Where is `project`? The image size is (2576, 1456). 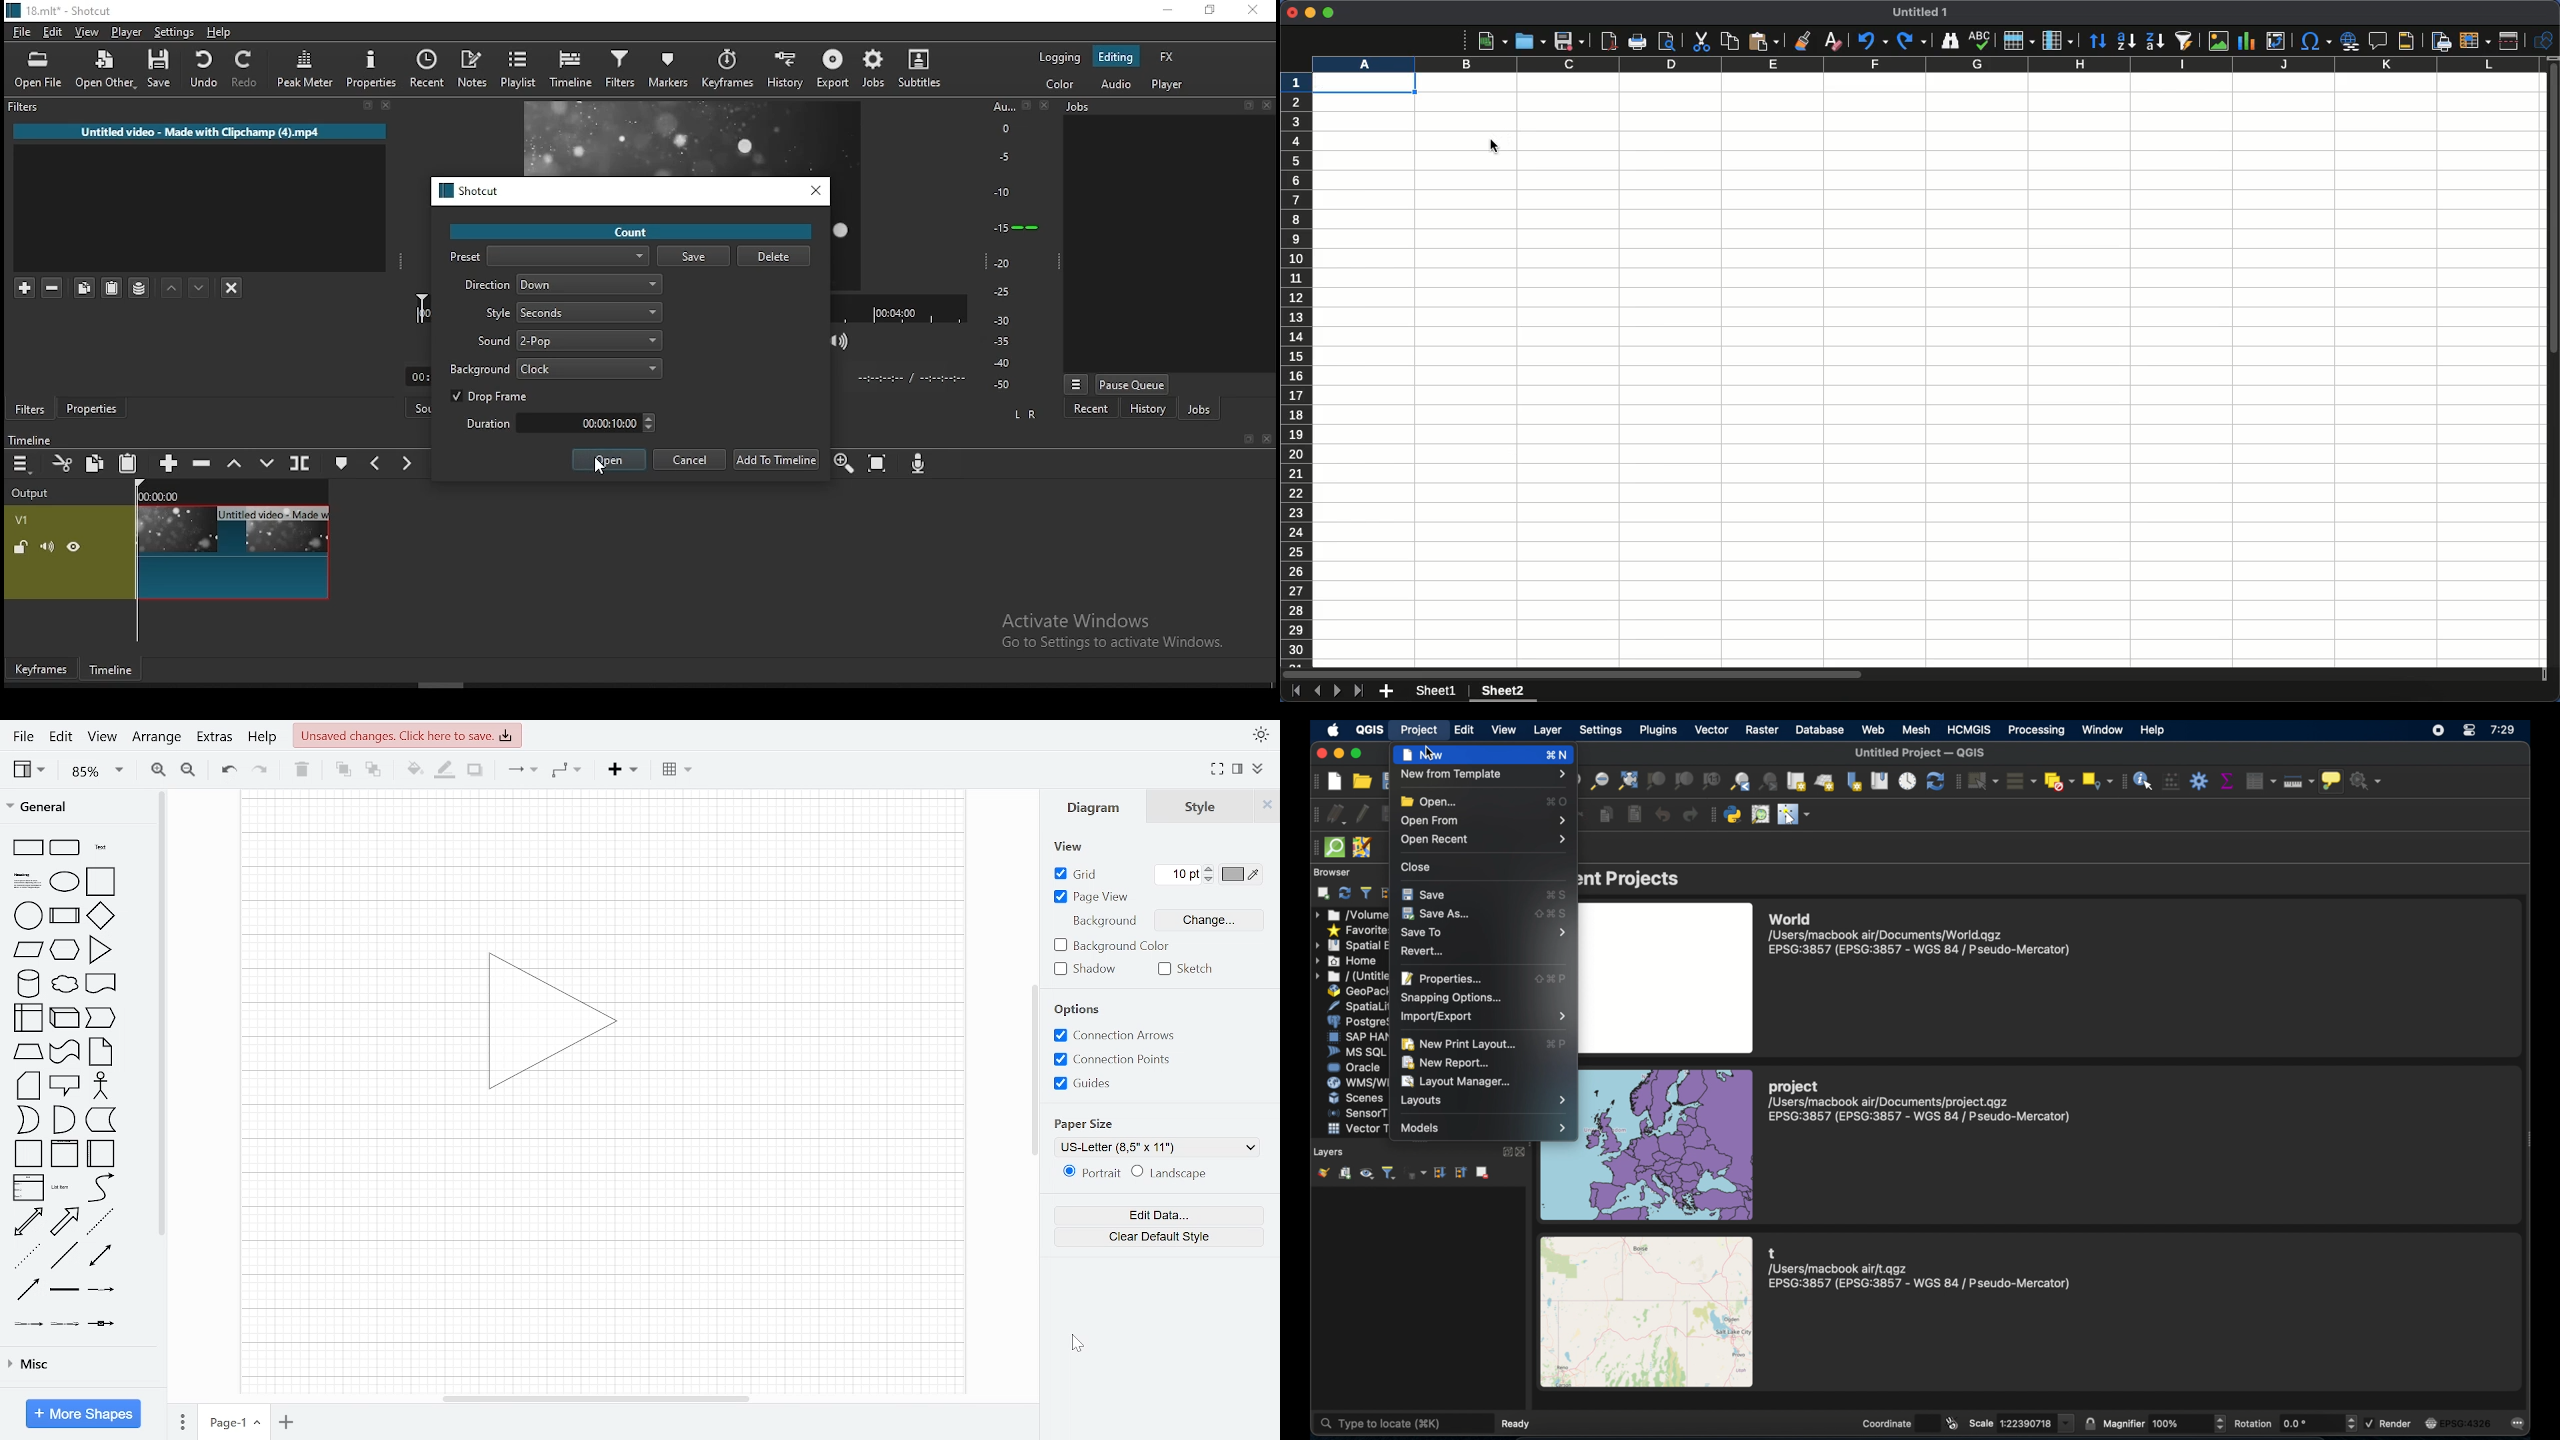 project is located at coordinates (1794, 1086).